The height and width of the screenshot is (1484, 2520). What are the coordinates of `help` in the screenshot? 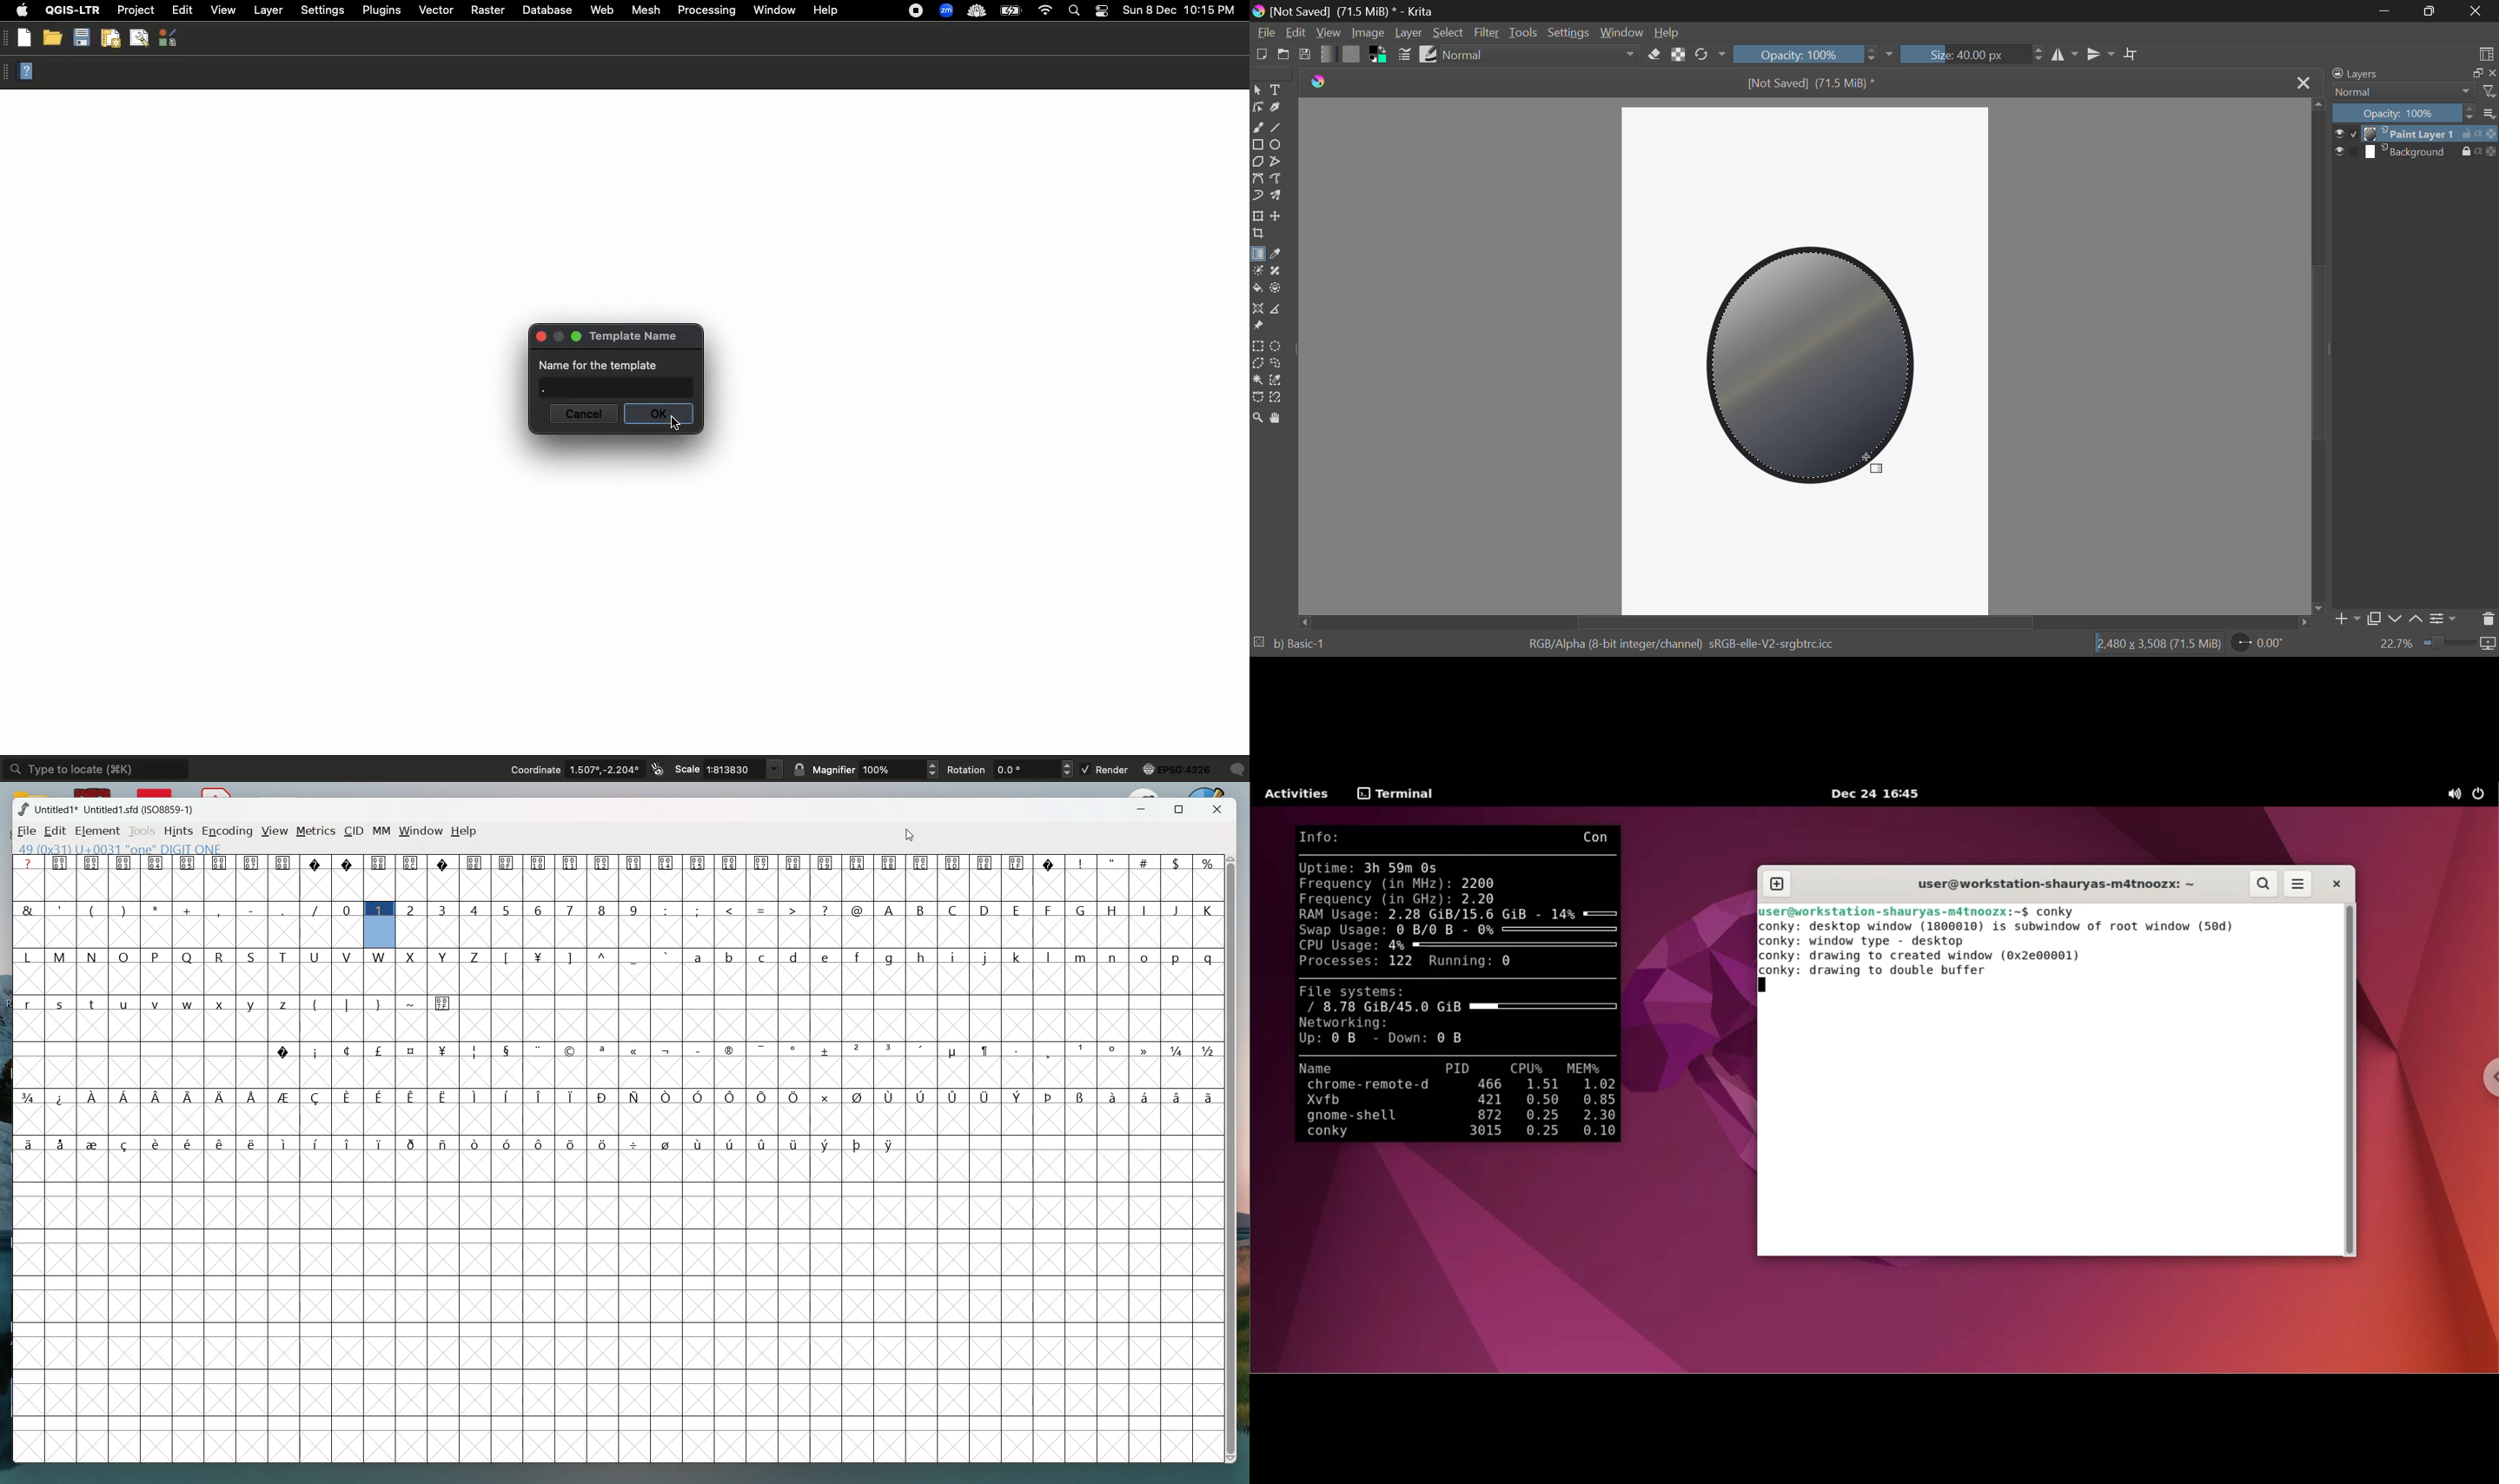 It's located at (465, 831).